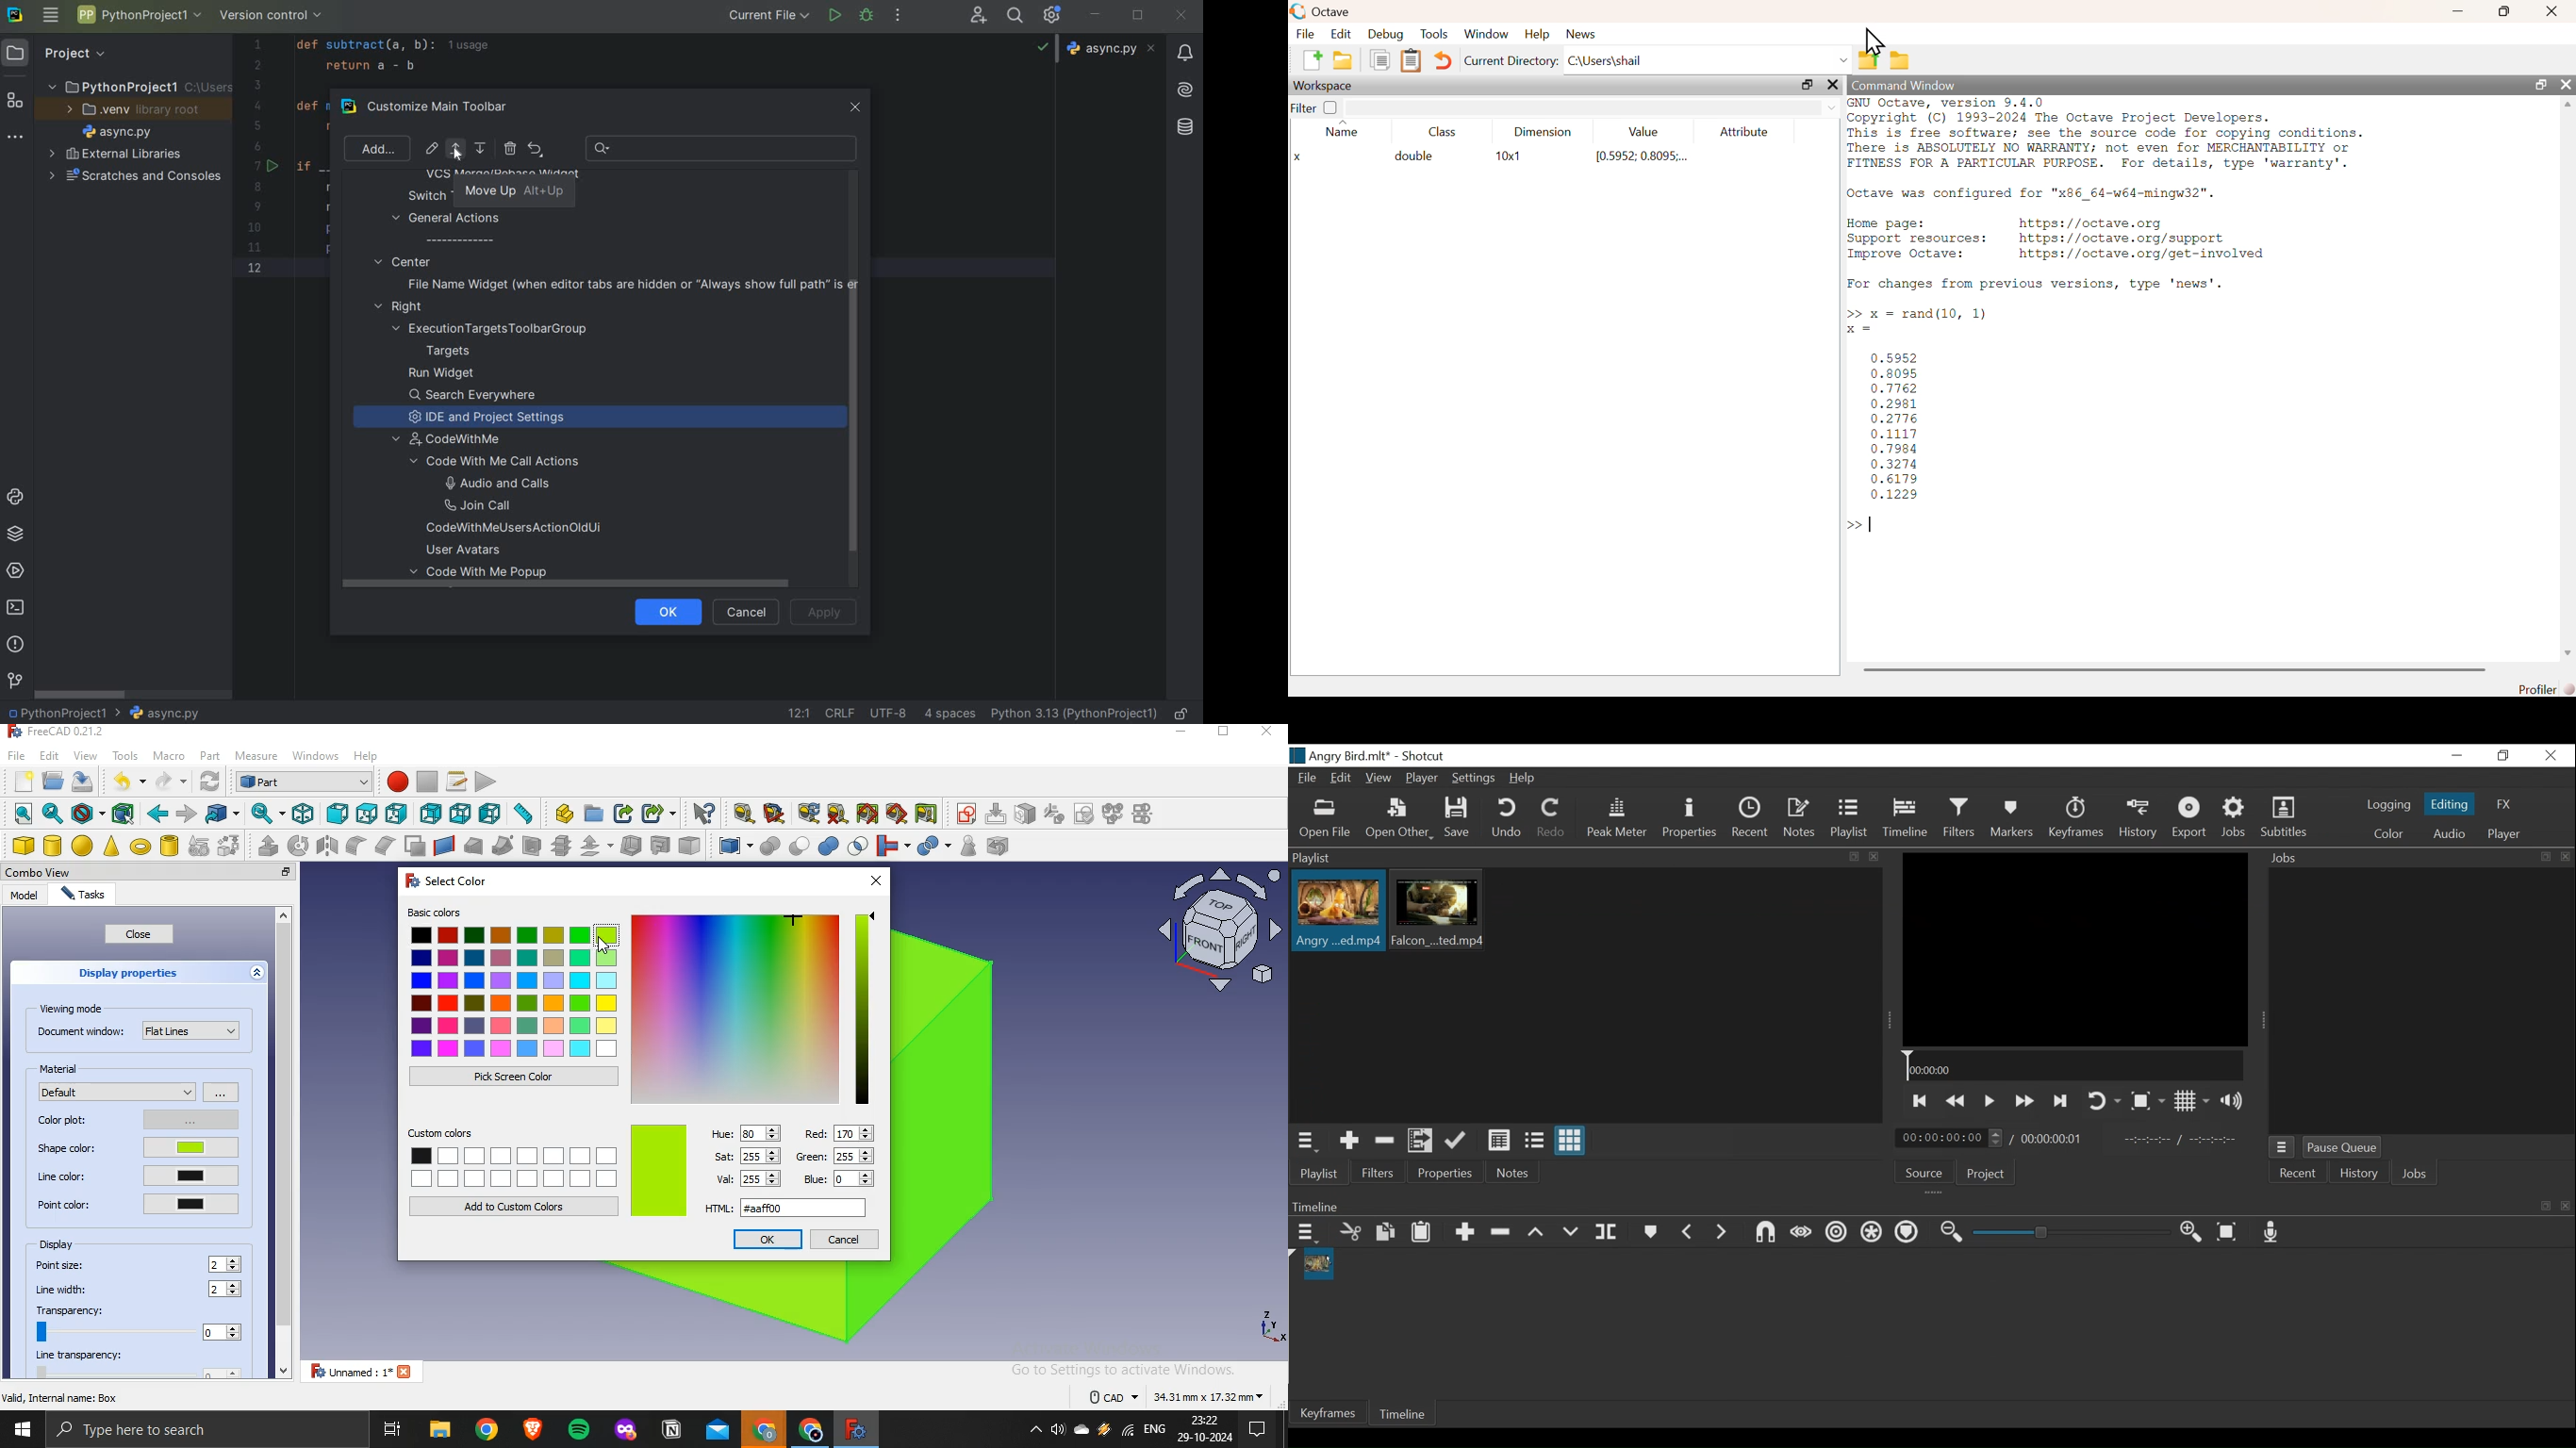  Describe the element at coordinates (624, 814) in the screenshot. I see `make link` at that location.